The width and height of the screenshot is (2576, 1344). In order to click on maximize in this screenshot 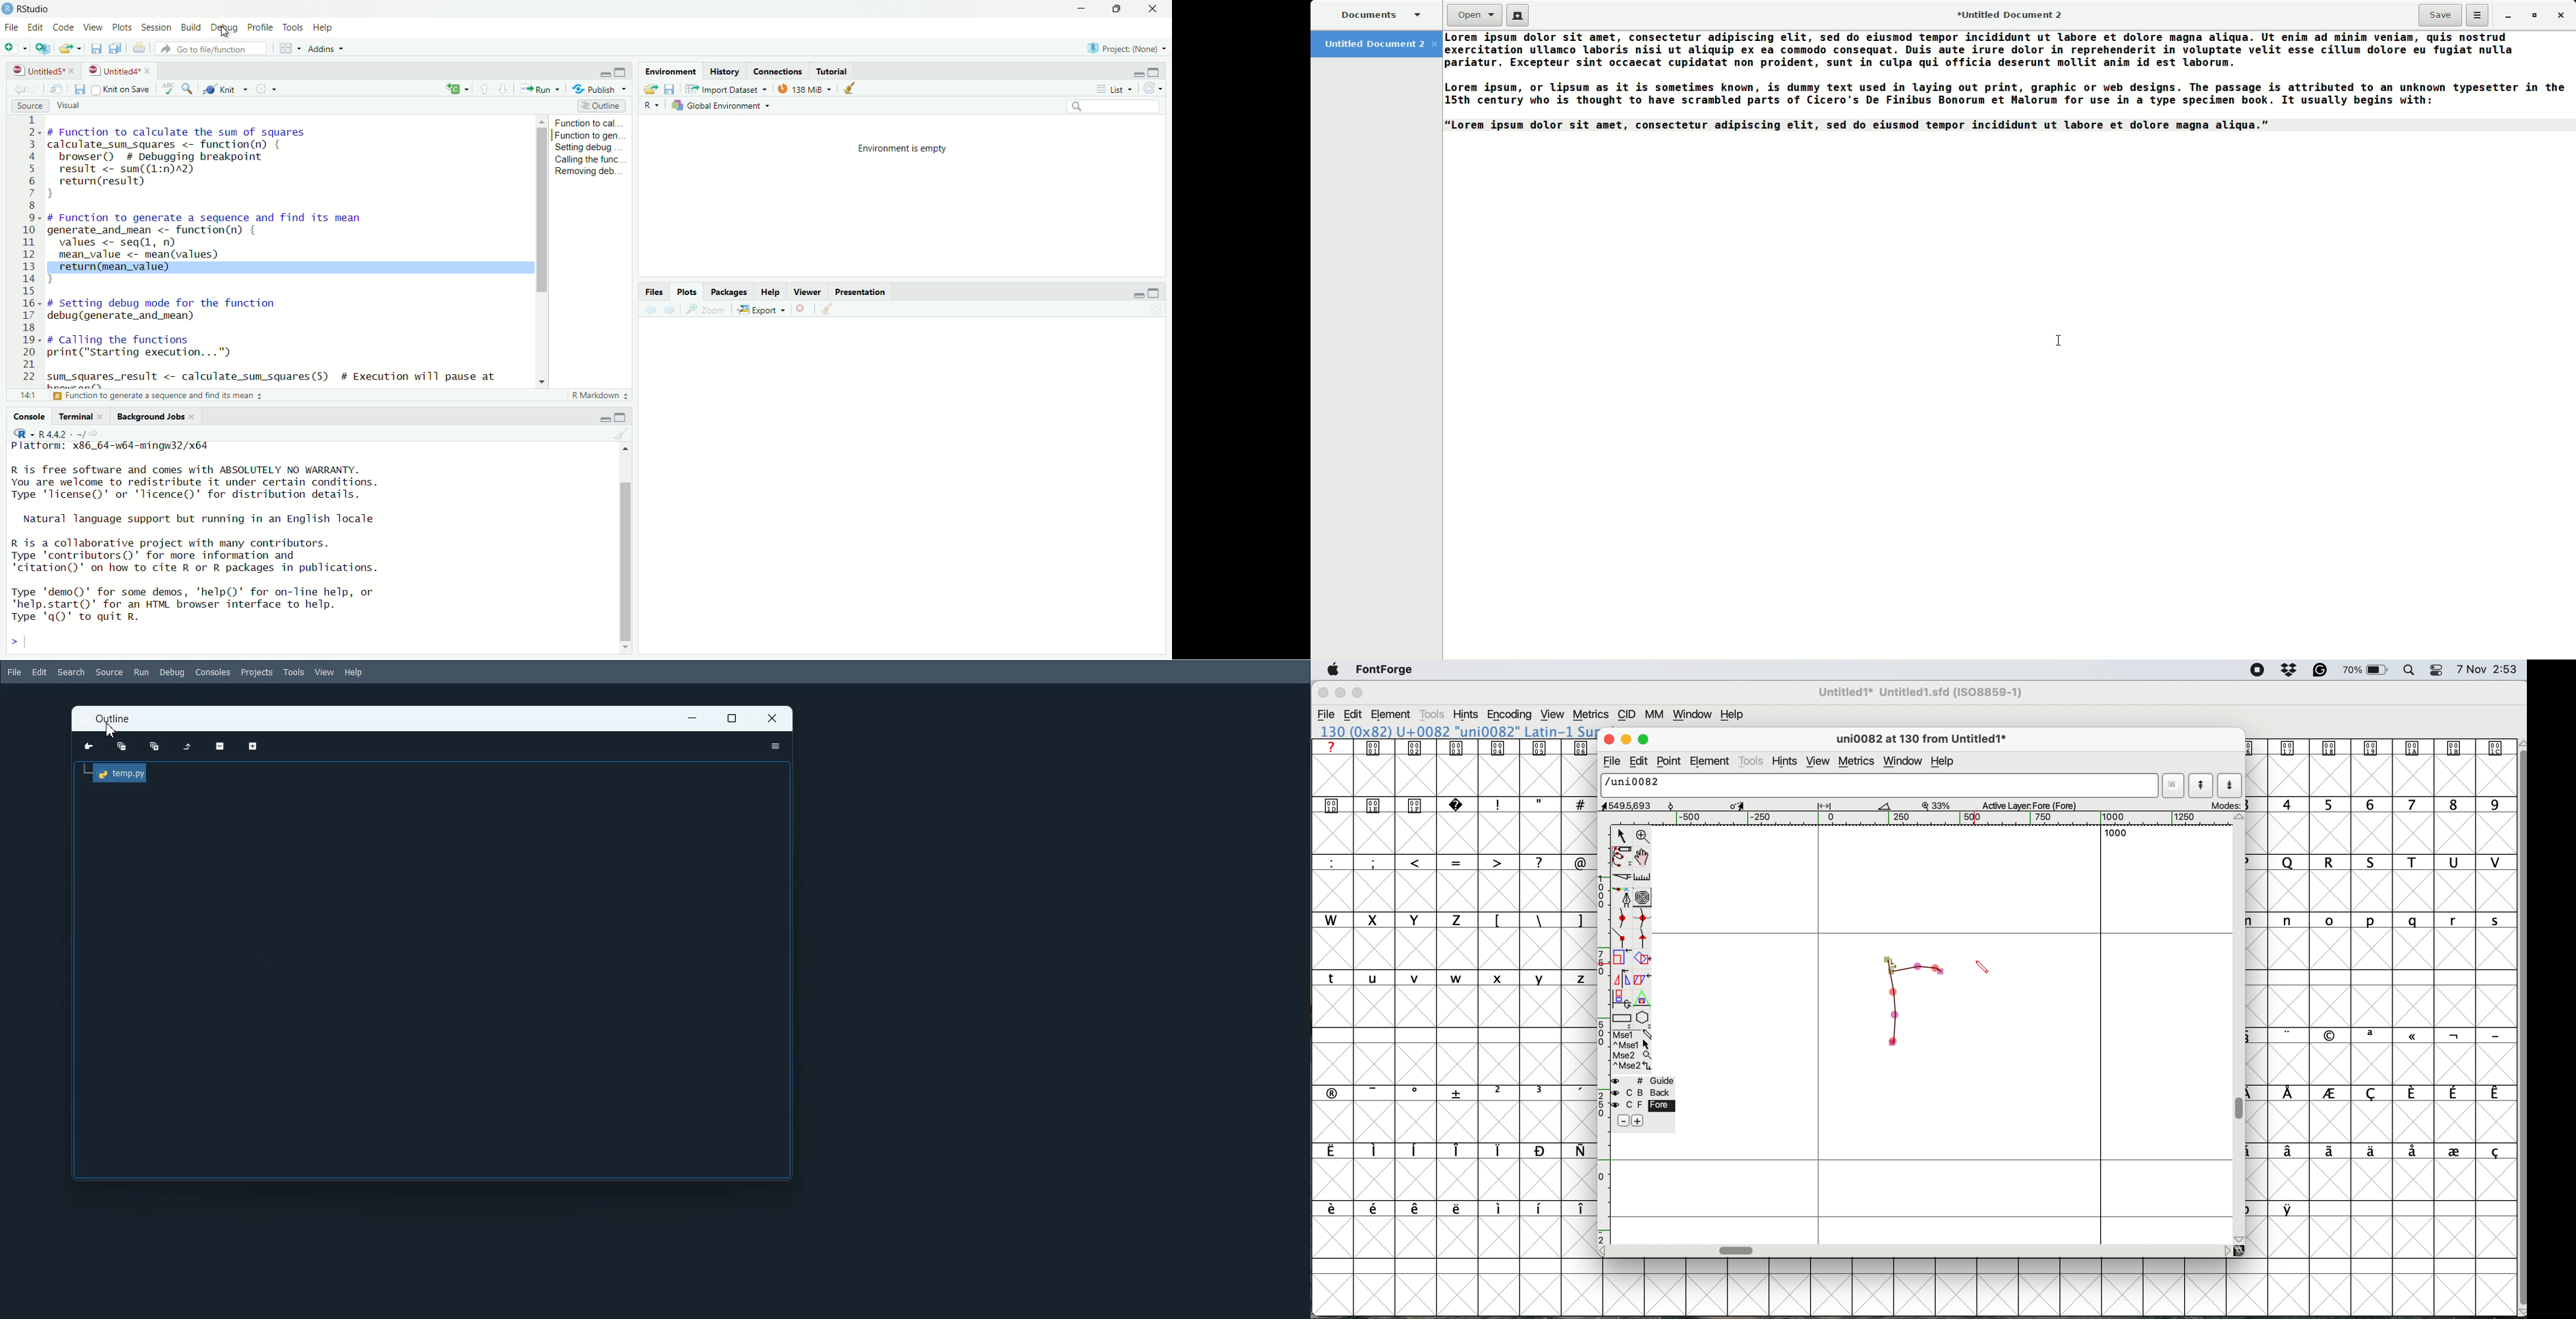, I will do `click(622, 415)`.